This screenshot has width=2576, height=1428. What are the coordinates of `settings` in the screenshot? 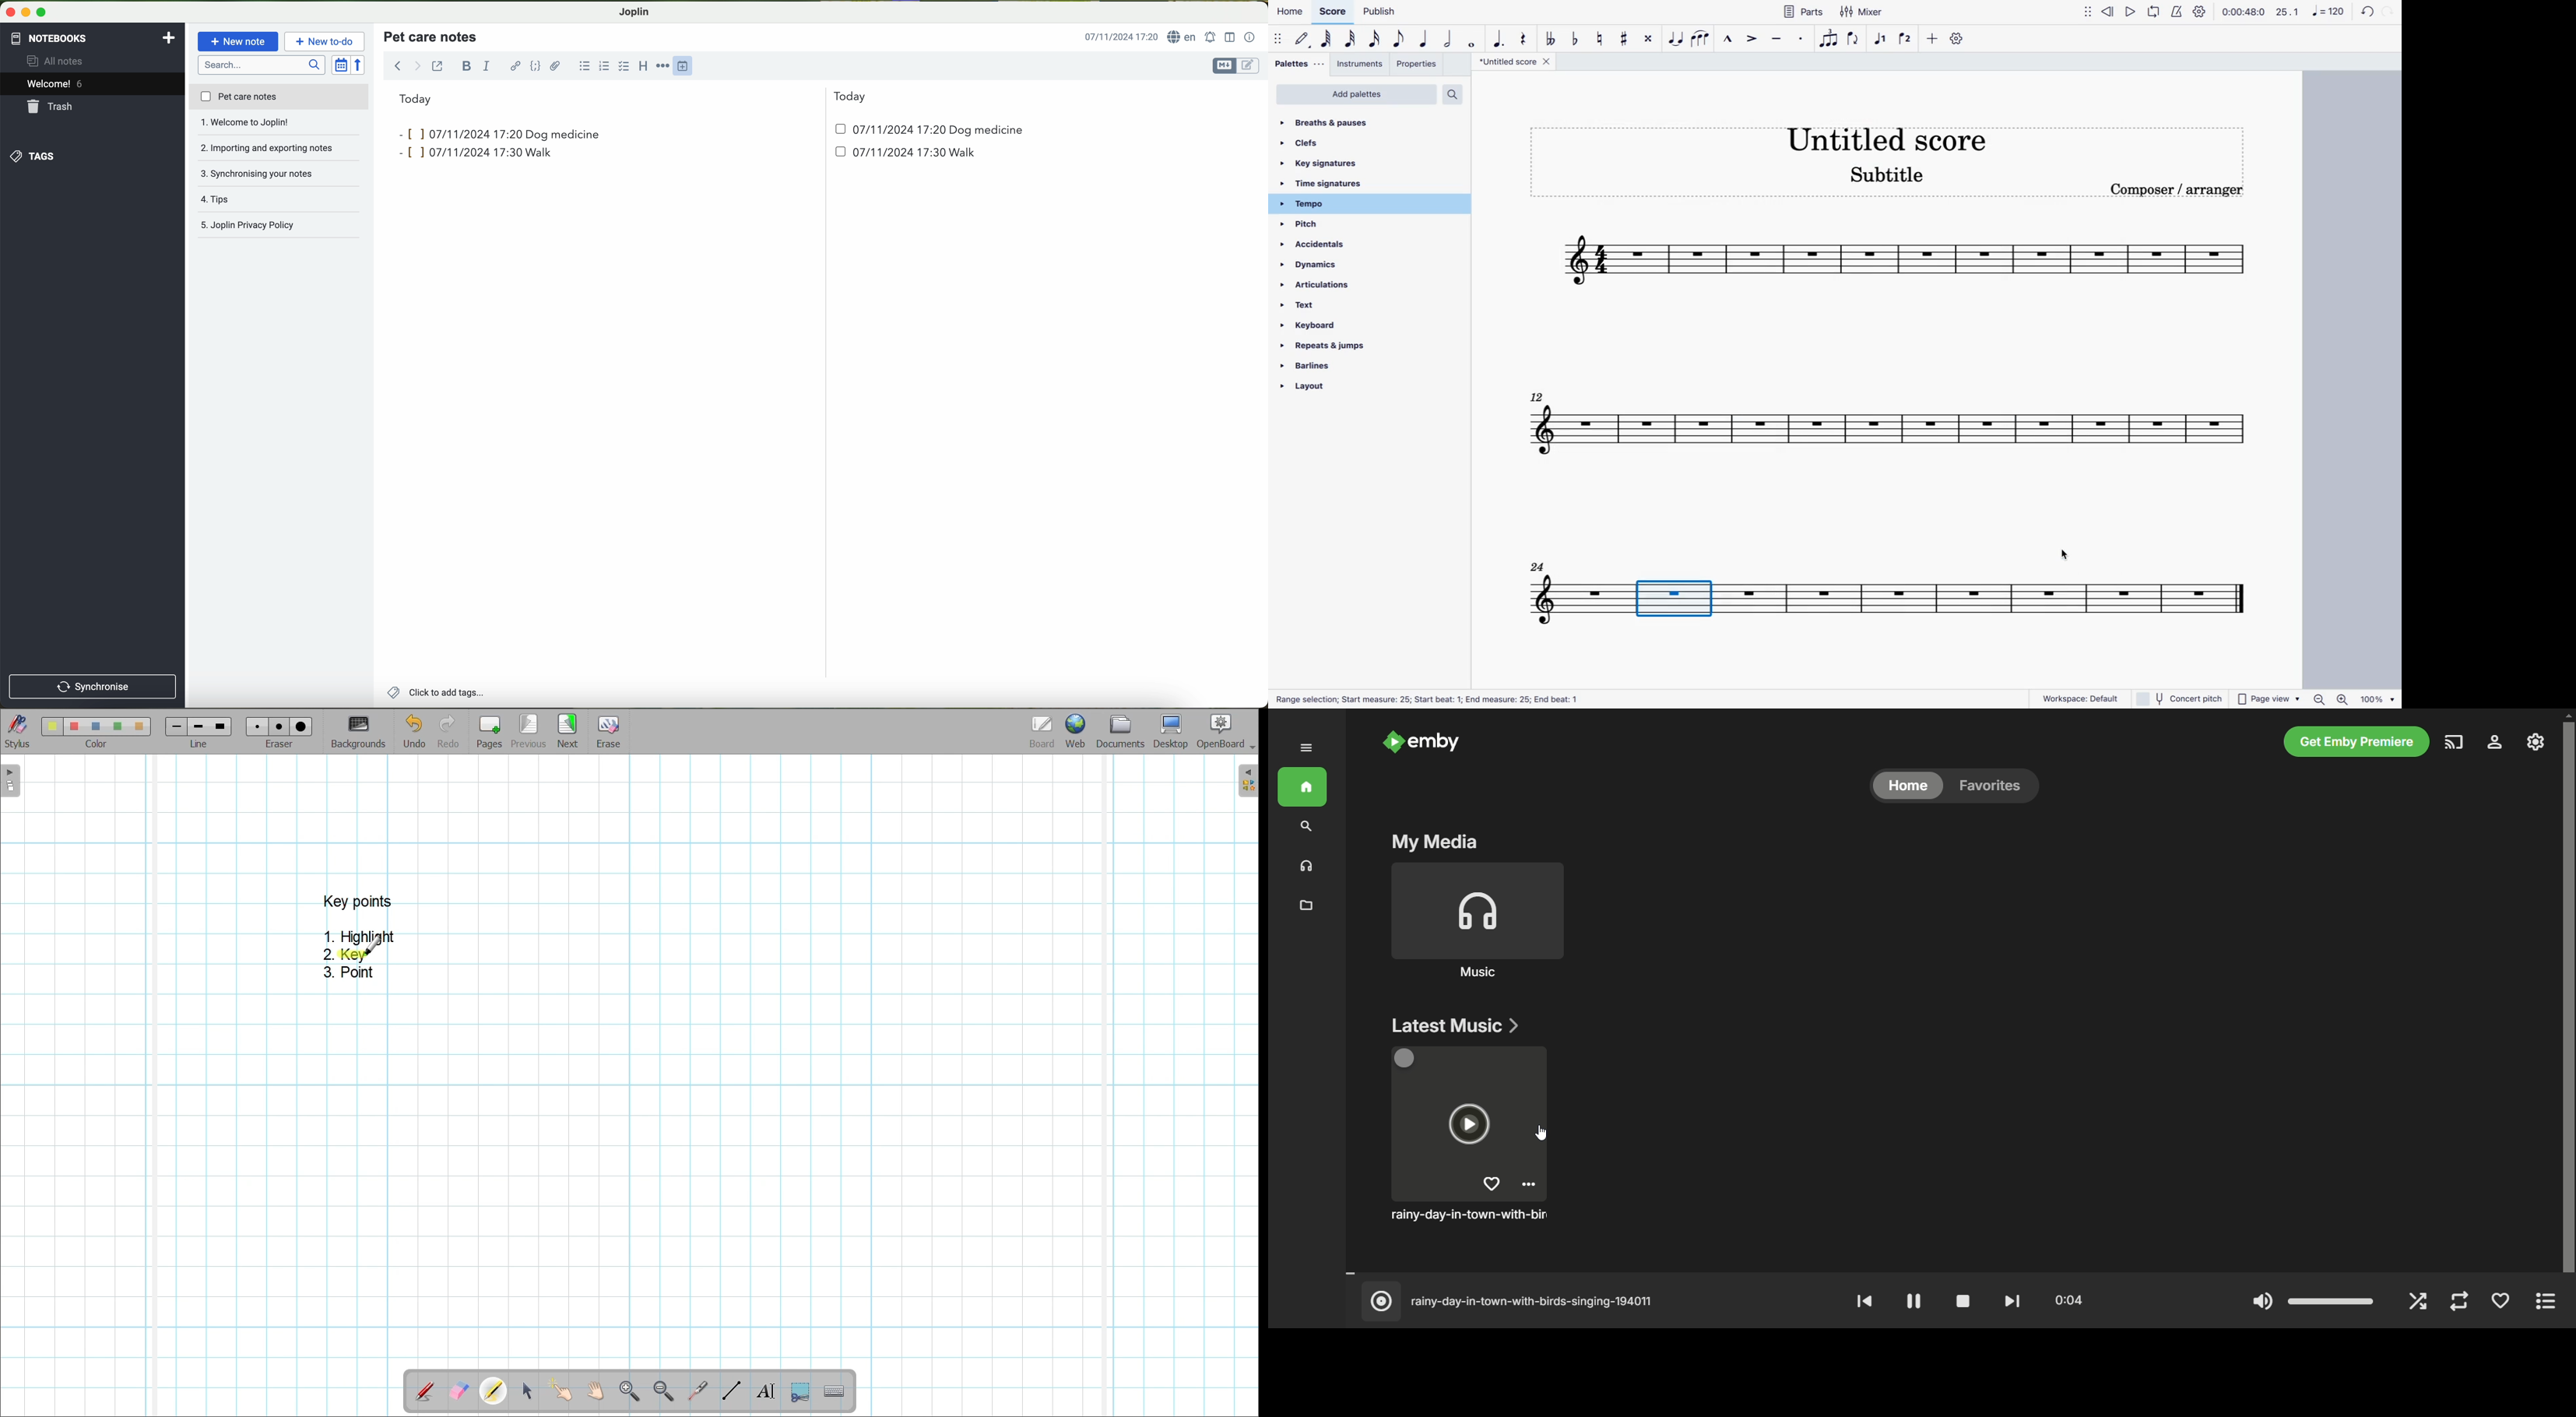 It's located at (2199, 13).